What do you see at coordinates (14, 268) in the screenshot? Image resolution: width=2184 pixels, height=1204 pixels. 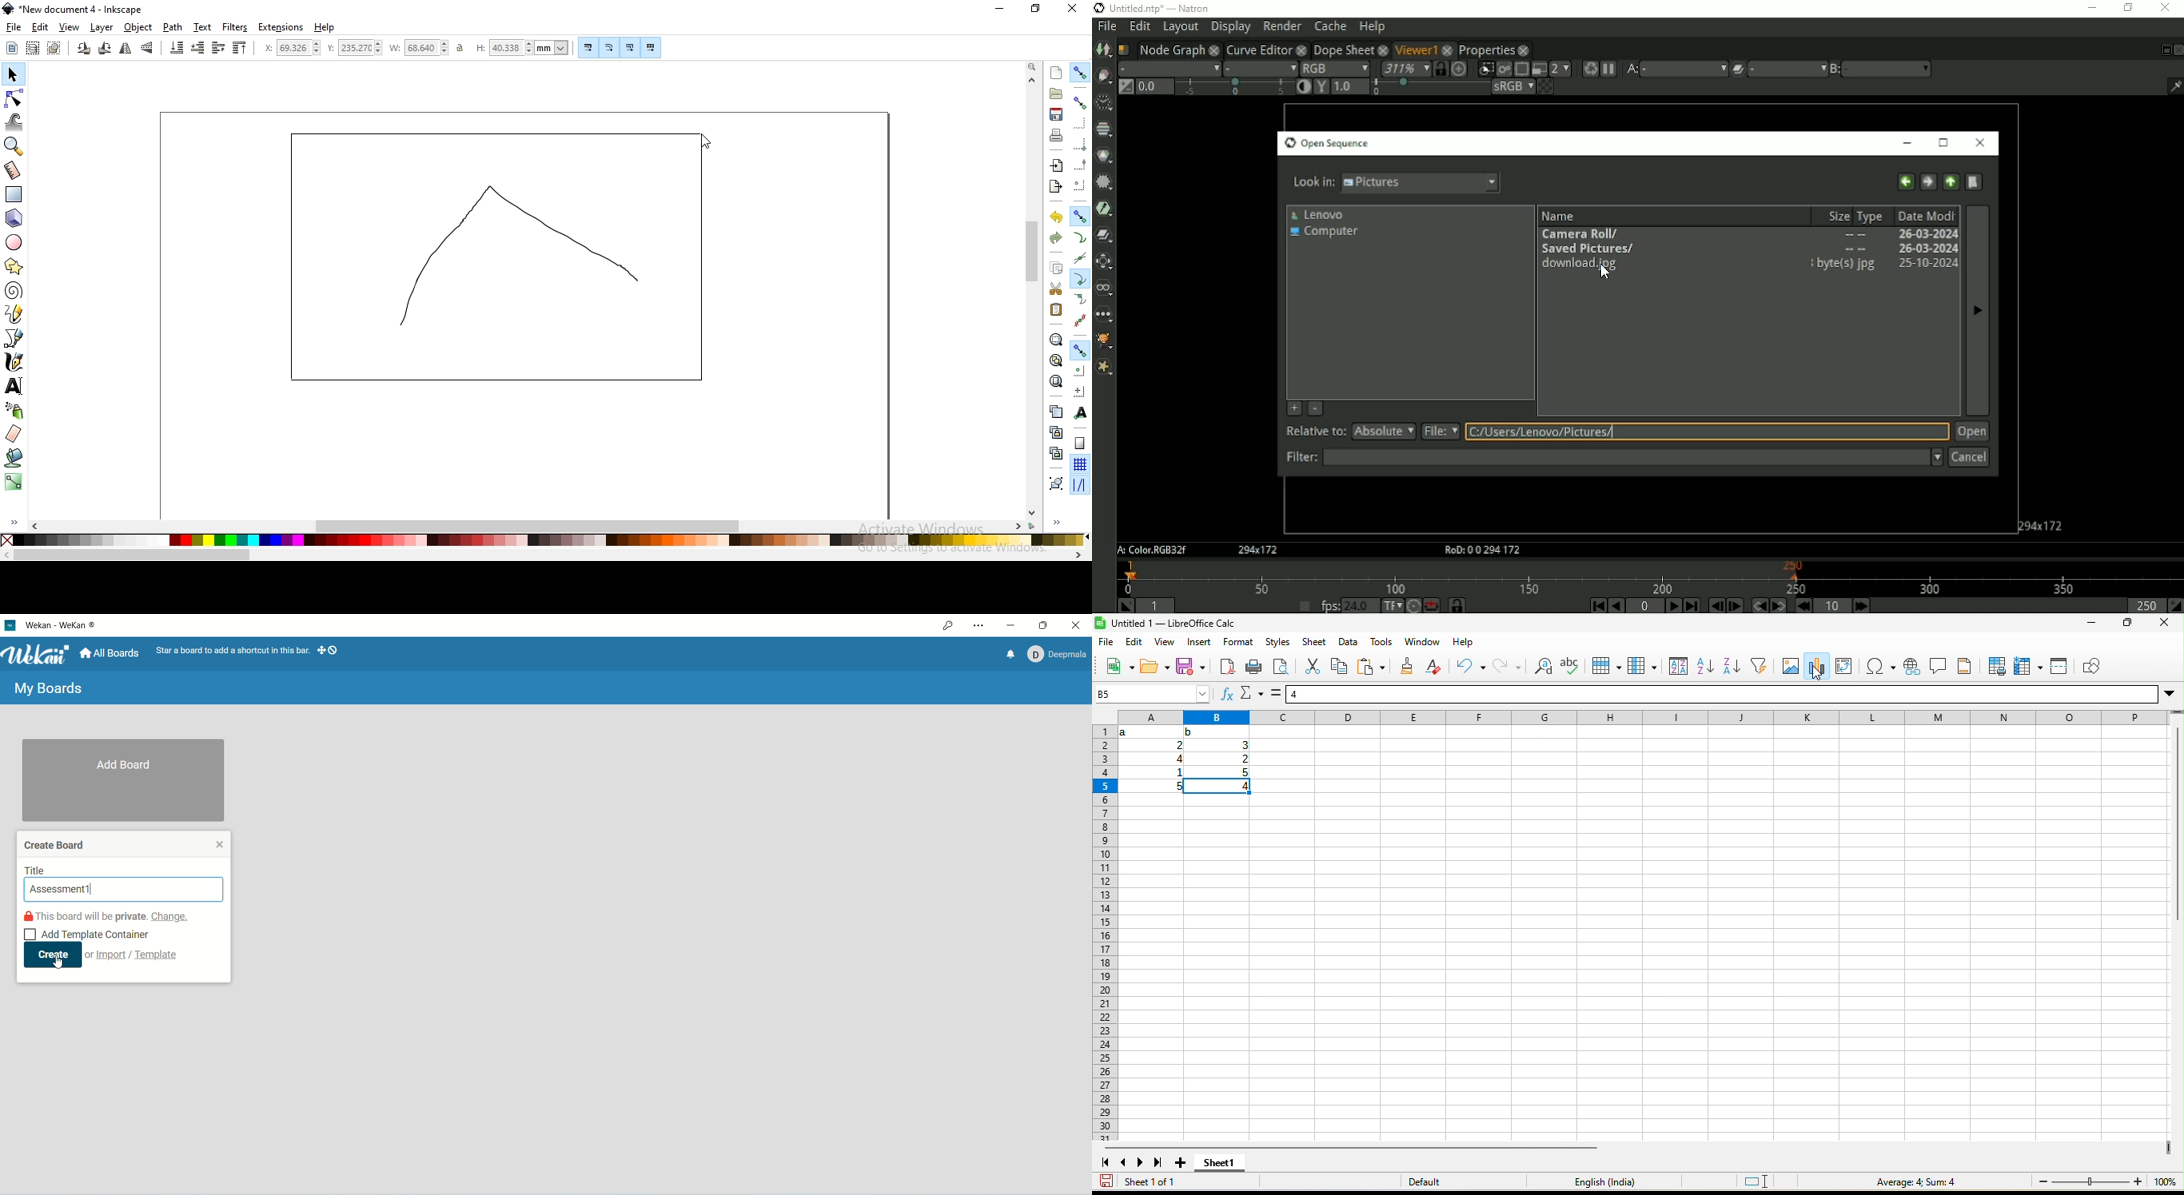 I see `create stars and polygons` at bounding box center [14, 268].